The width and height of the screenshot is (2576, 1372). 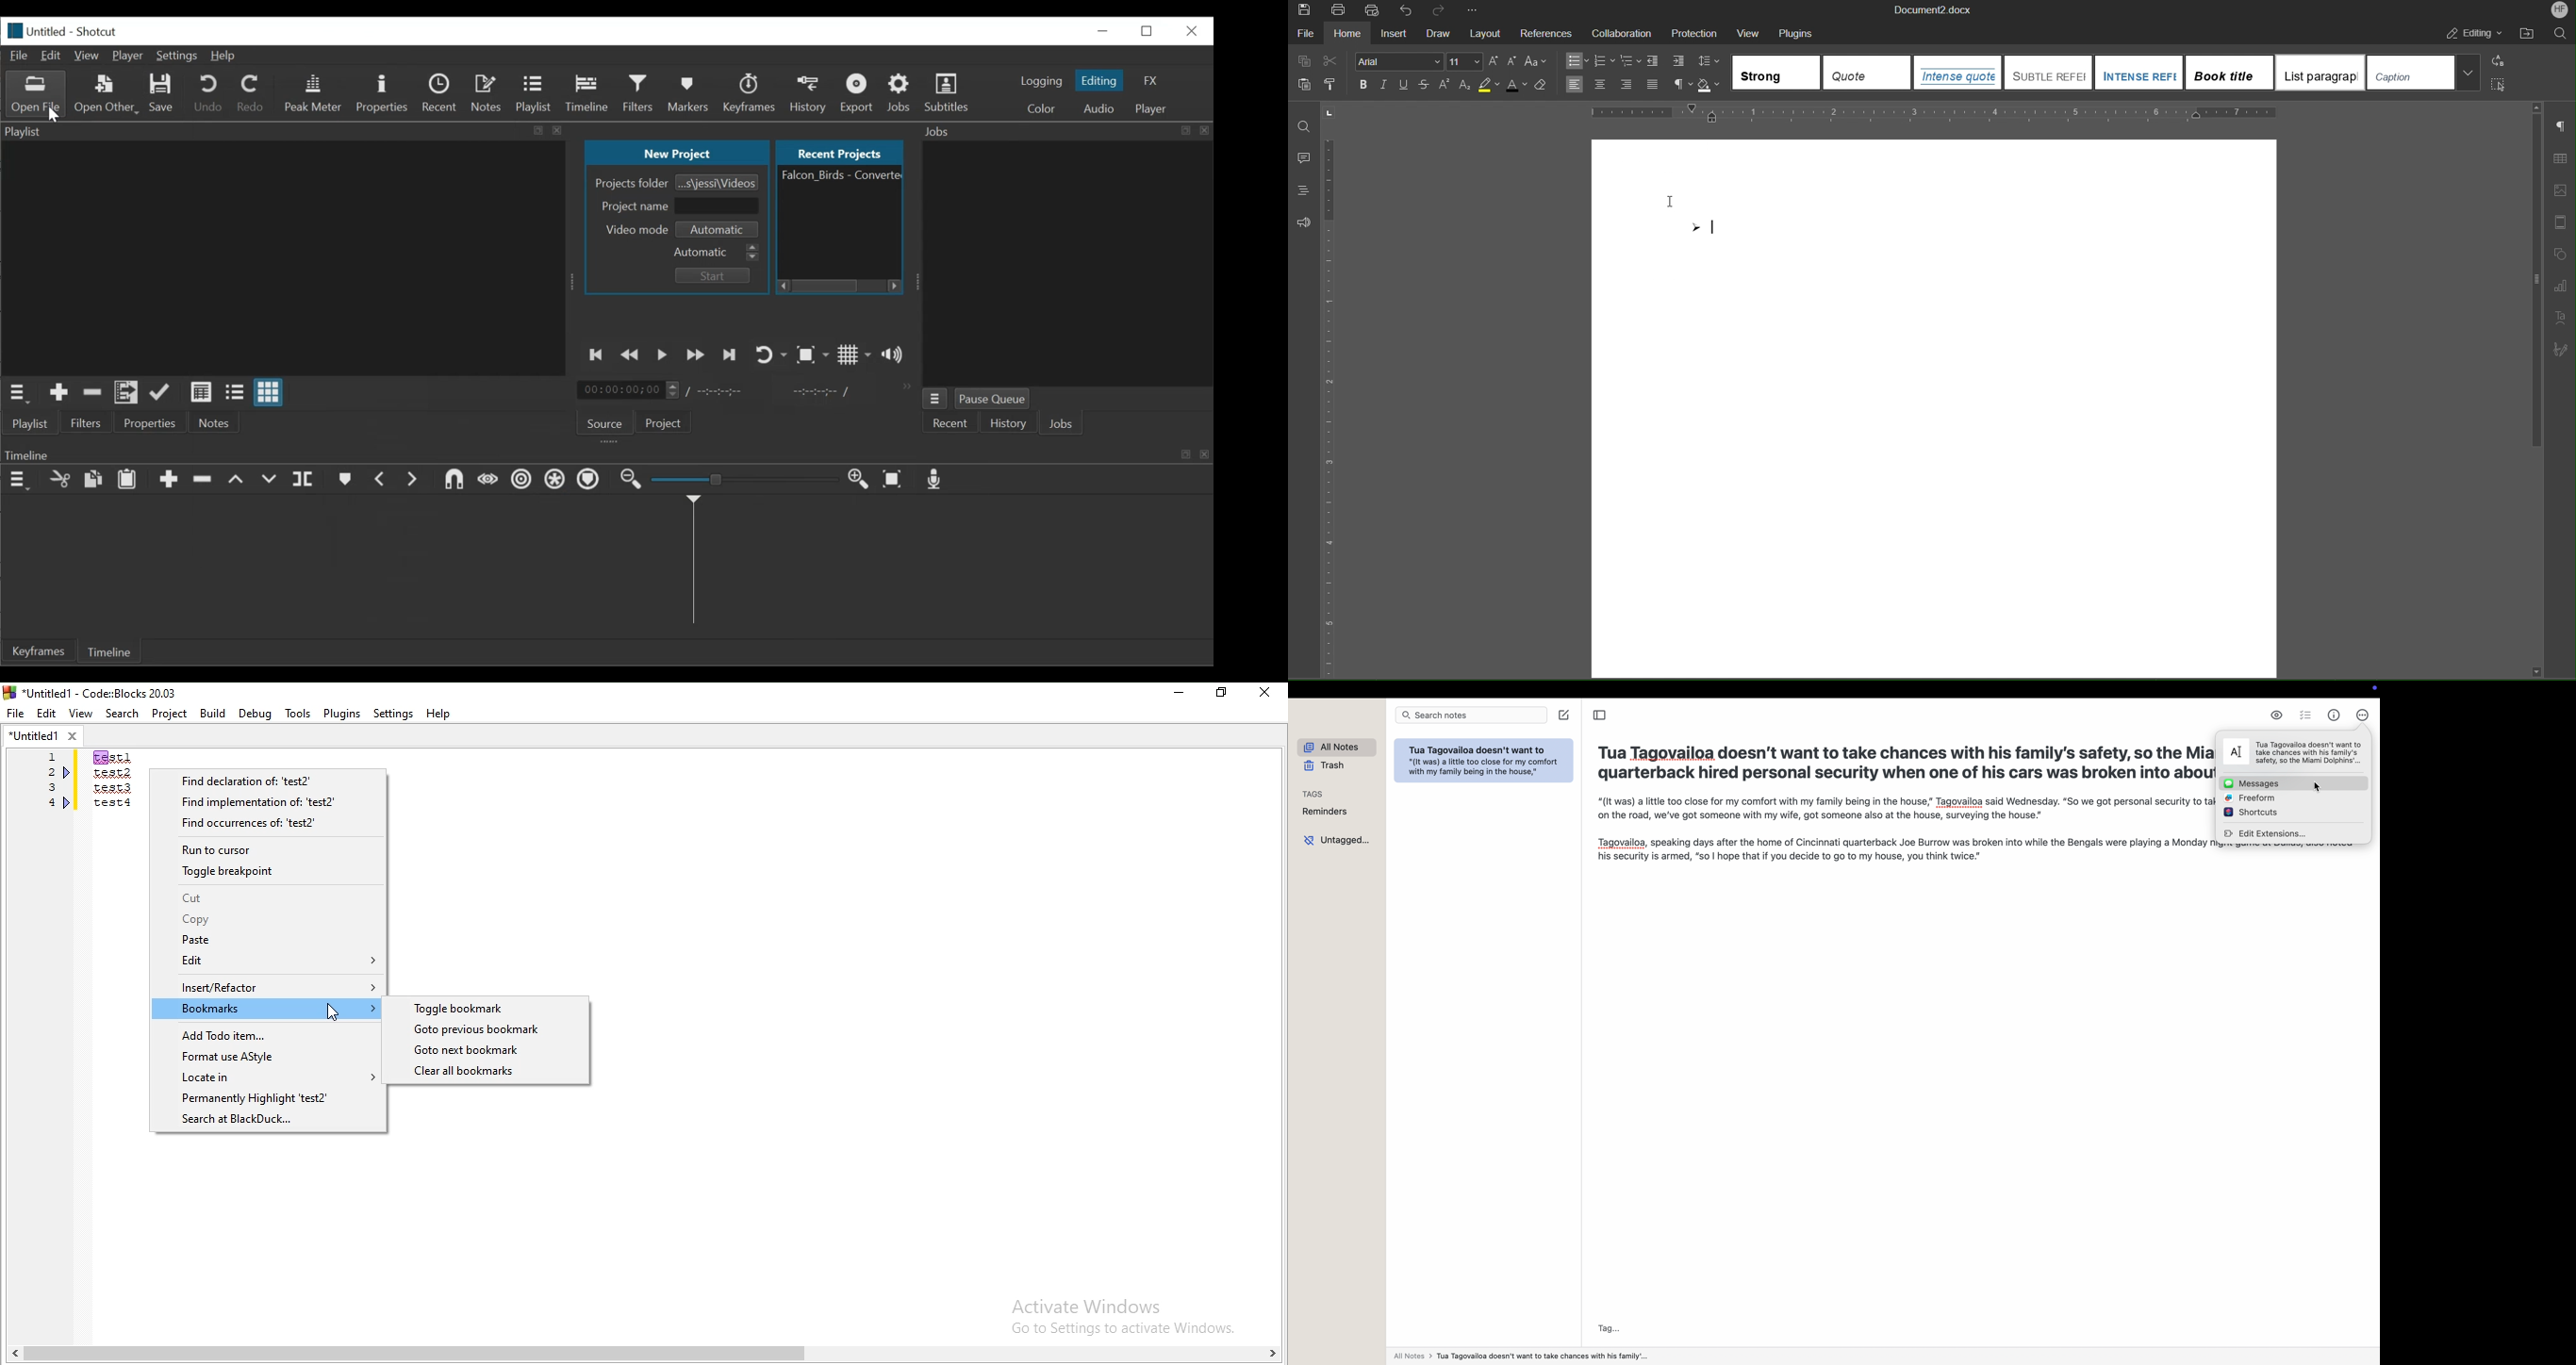 I want to click on Text Alignment, so click(x=1614, y=82).